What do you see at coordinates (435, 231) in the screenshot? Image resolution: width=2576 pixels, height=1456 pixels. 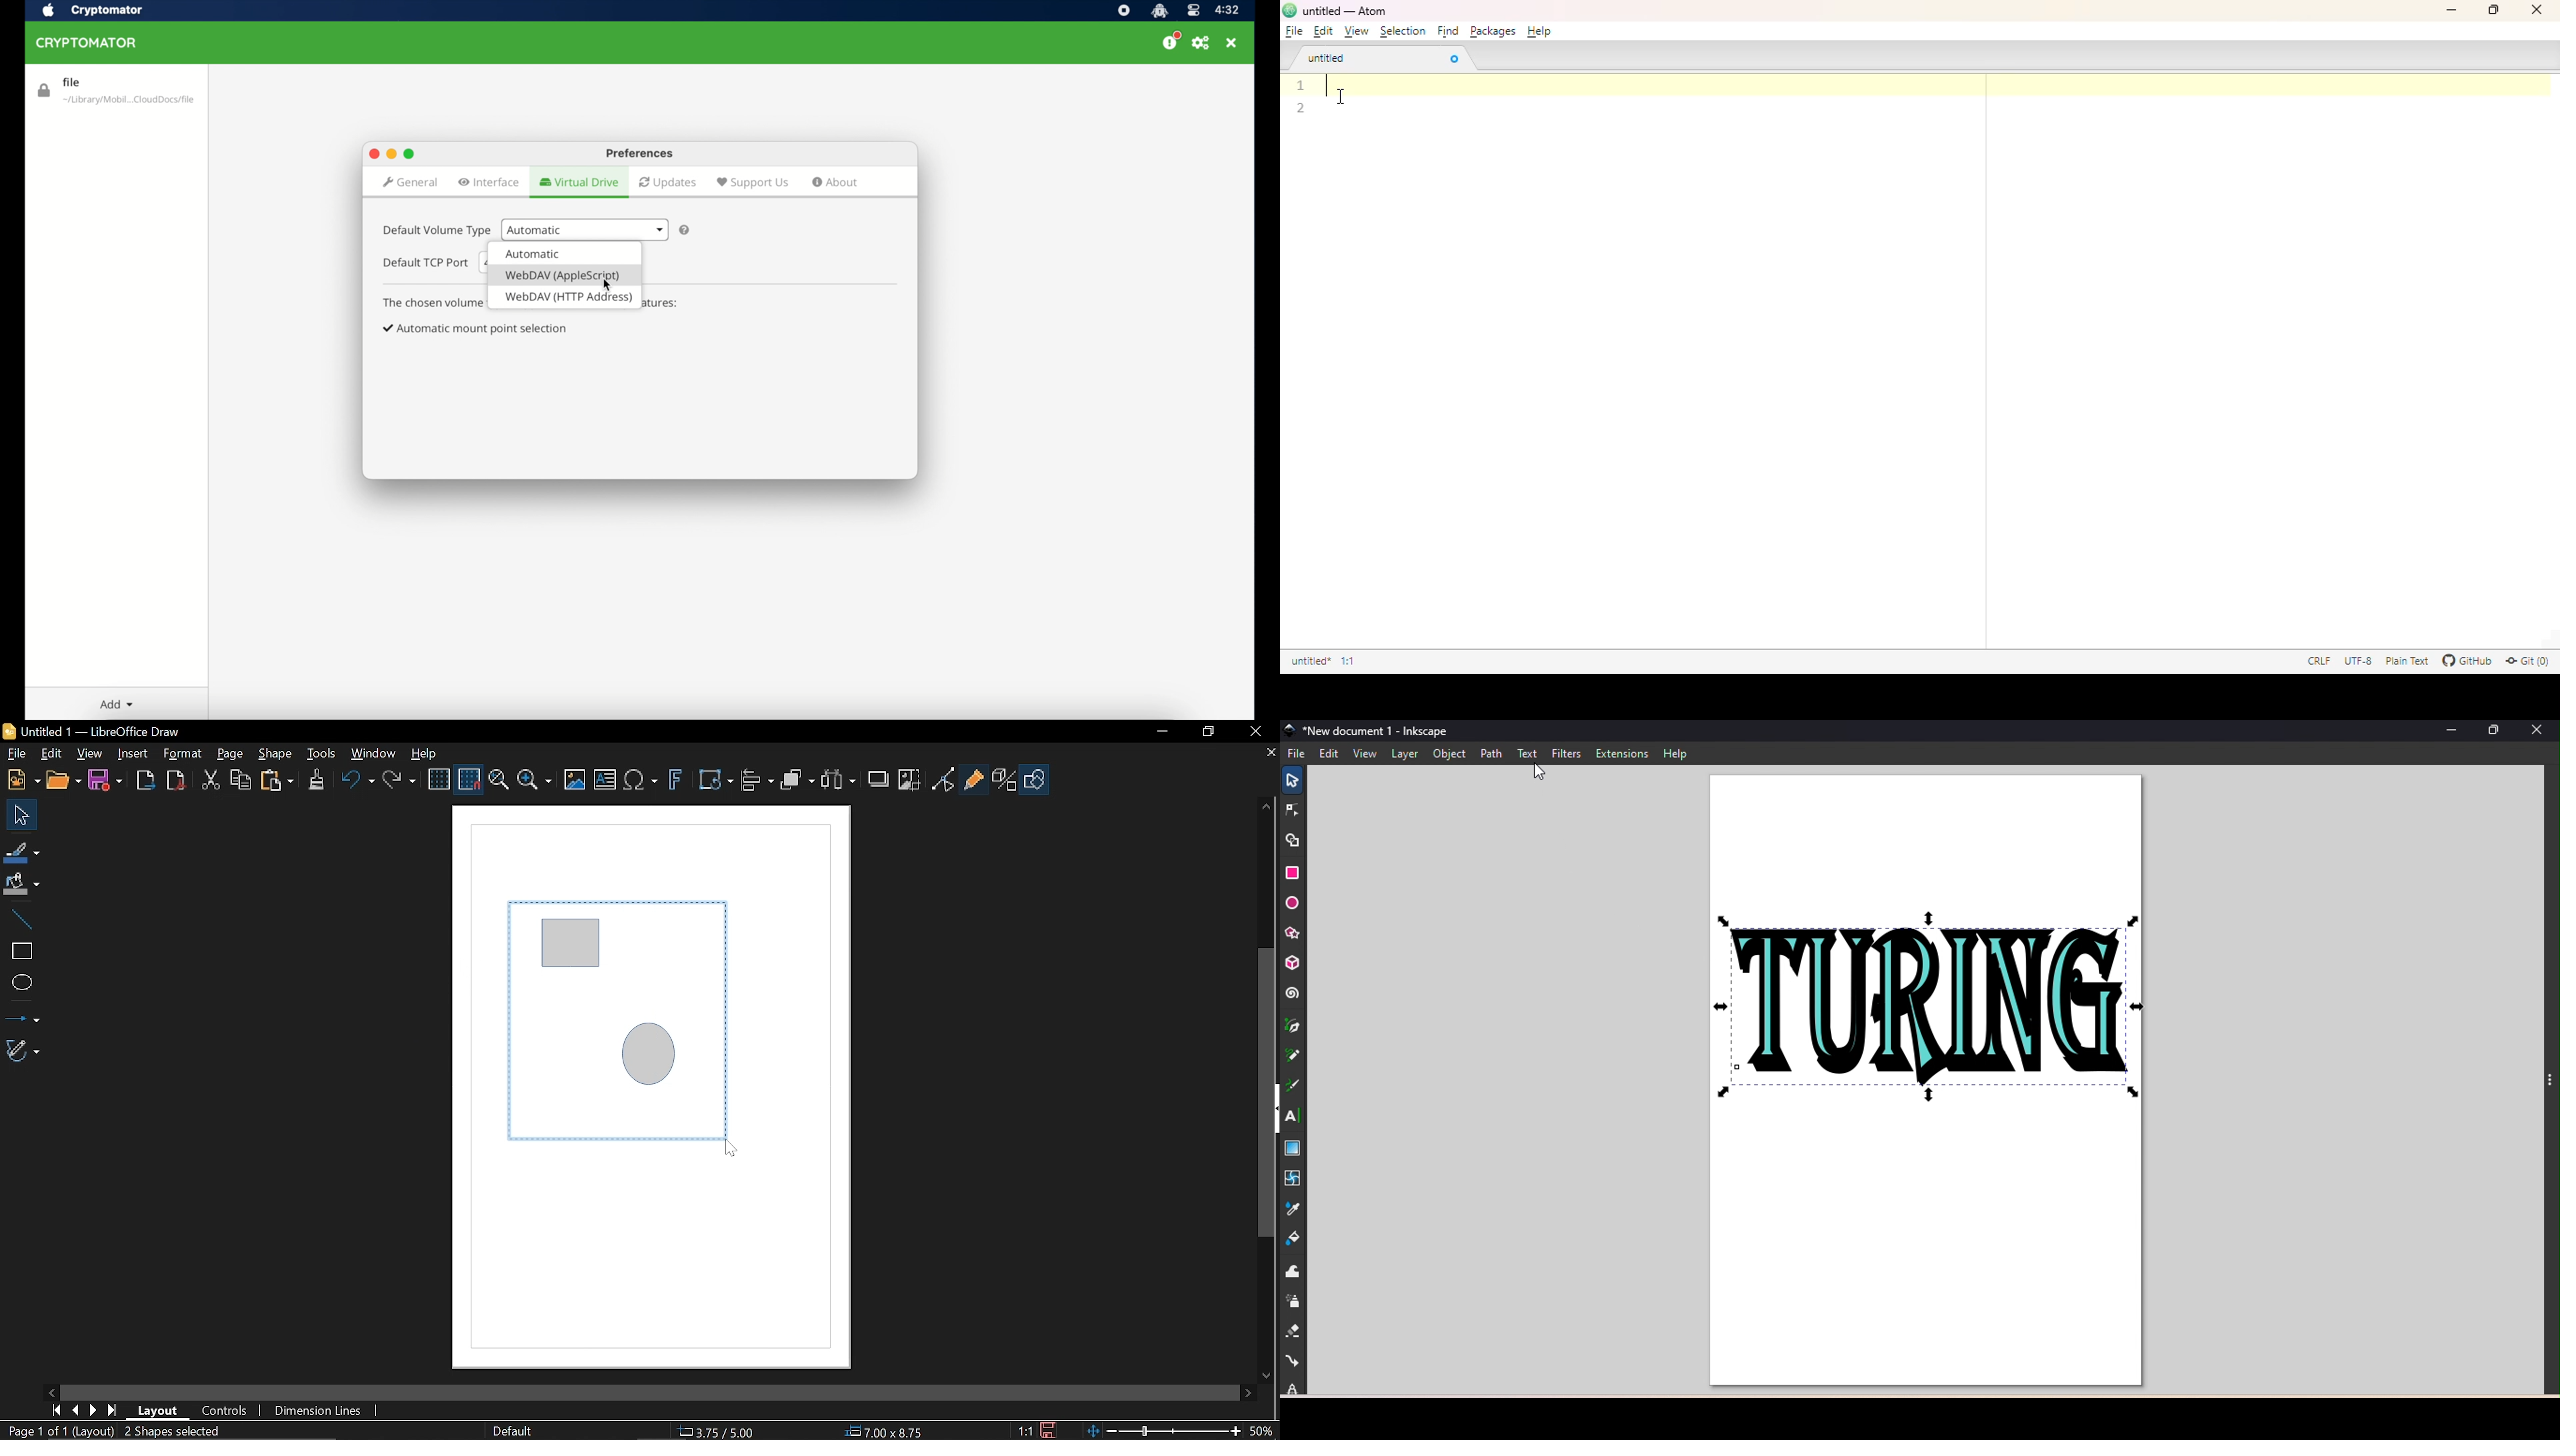 I see `default volume type` at bounding box center [435, 231].